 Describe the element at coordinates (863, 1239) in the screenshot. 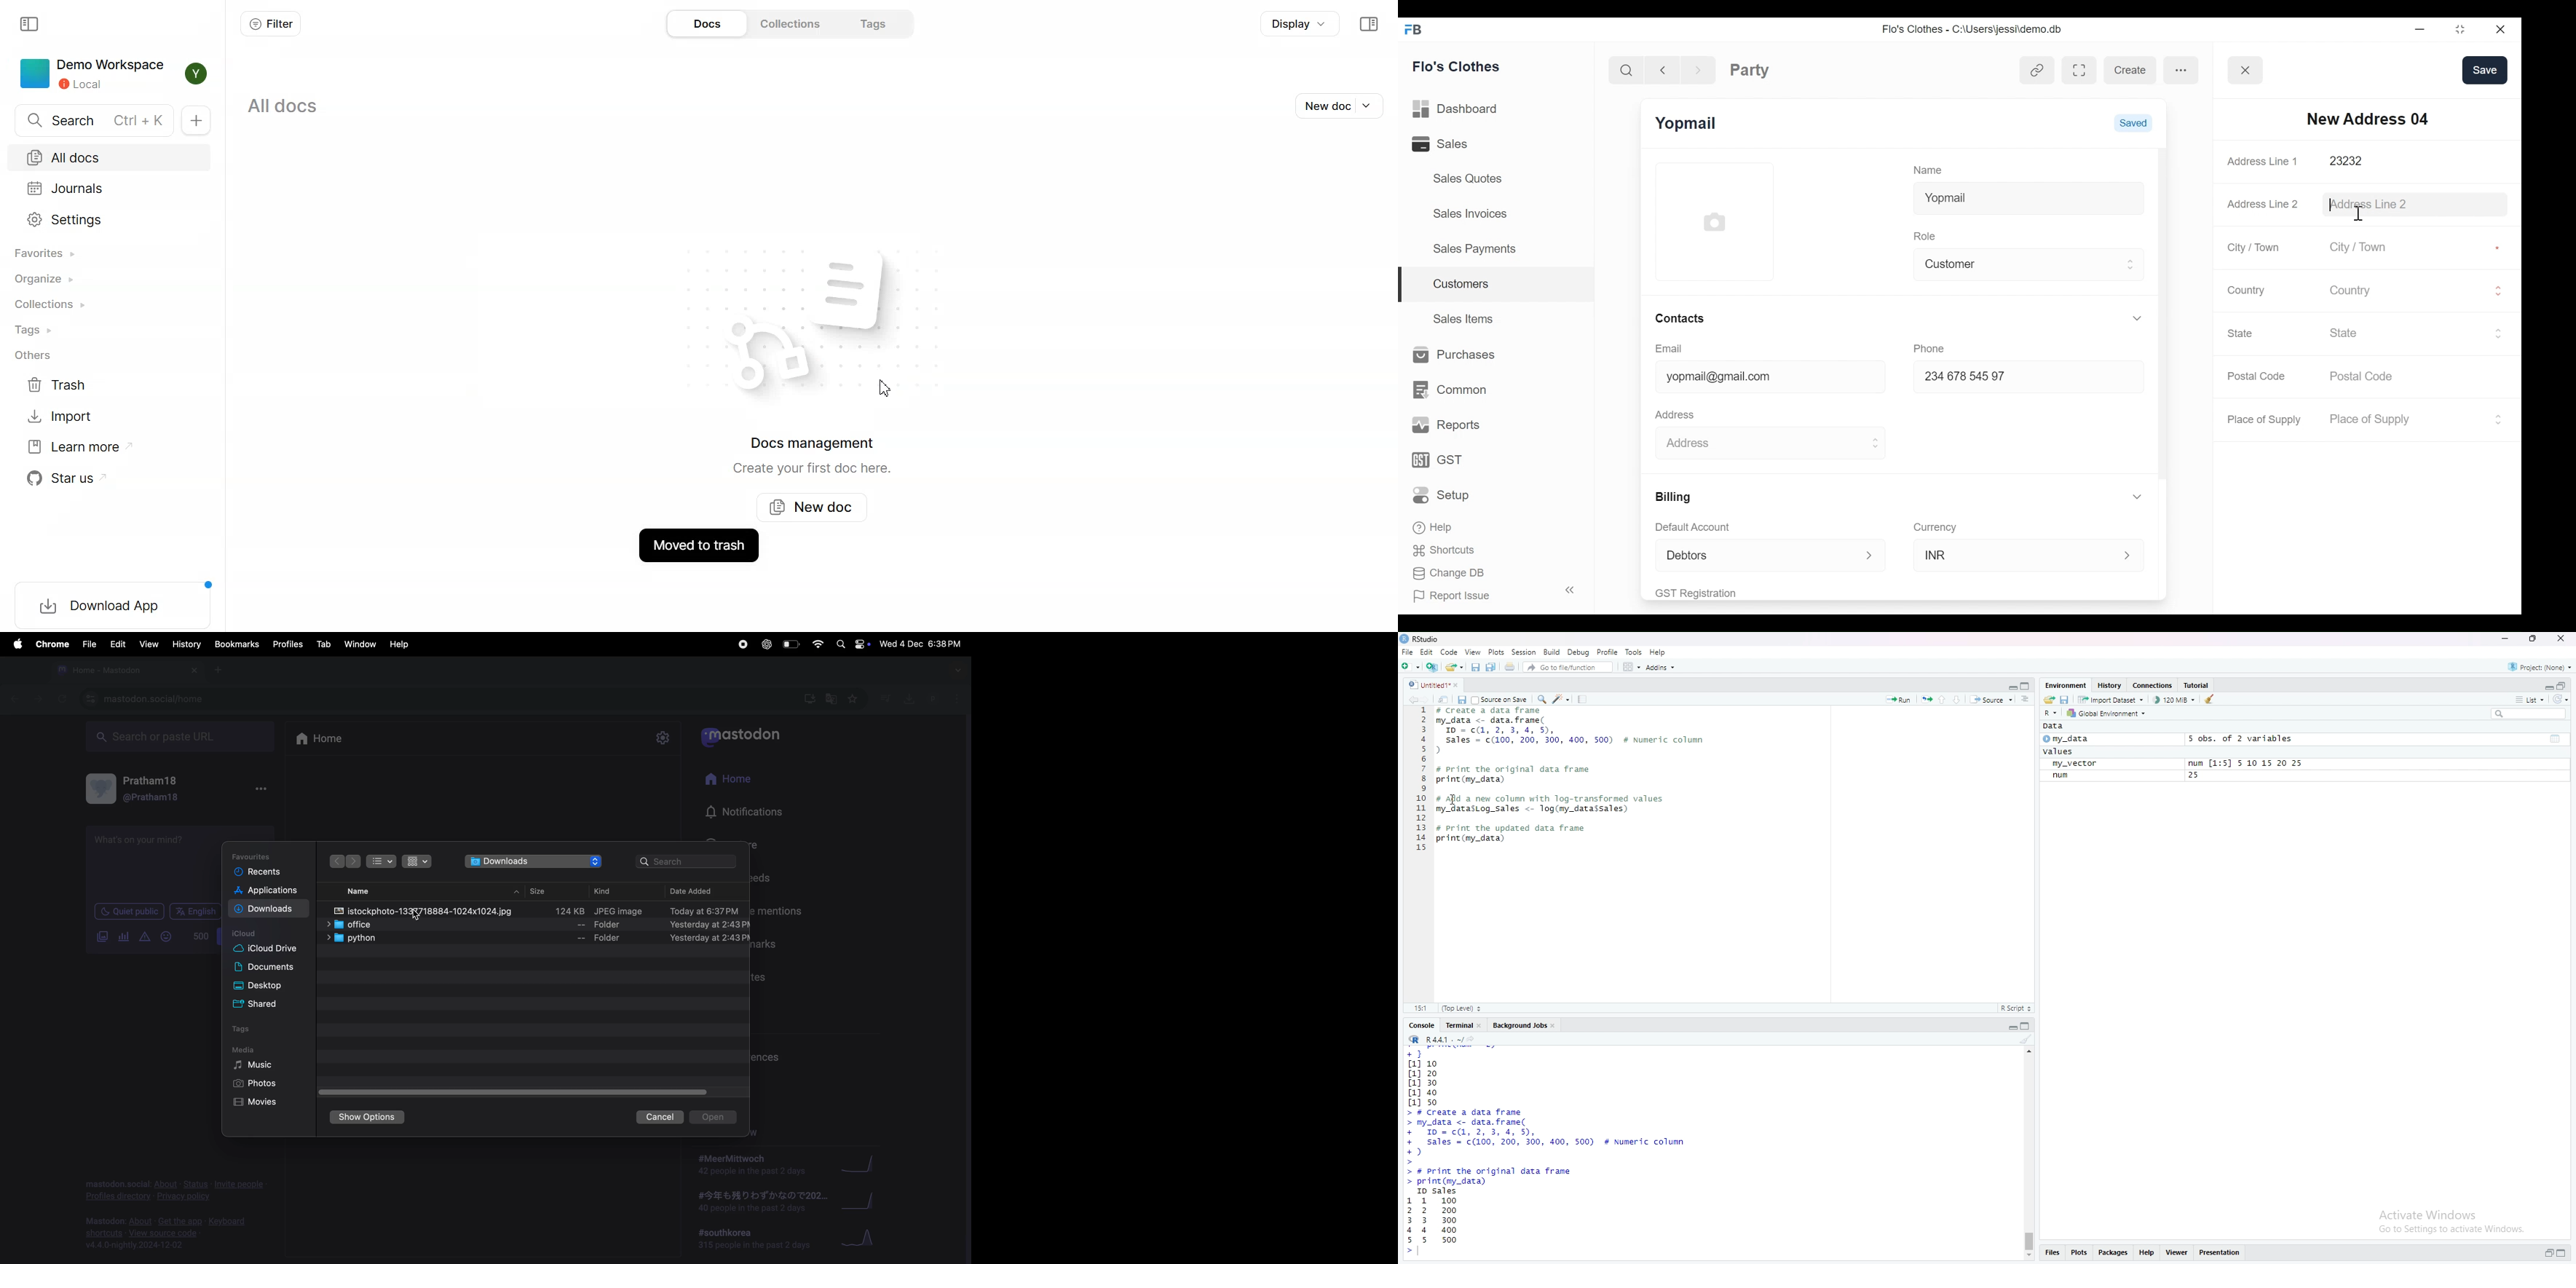

I see `Graph` at that location.